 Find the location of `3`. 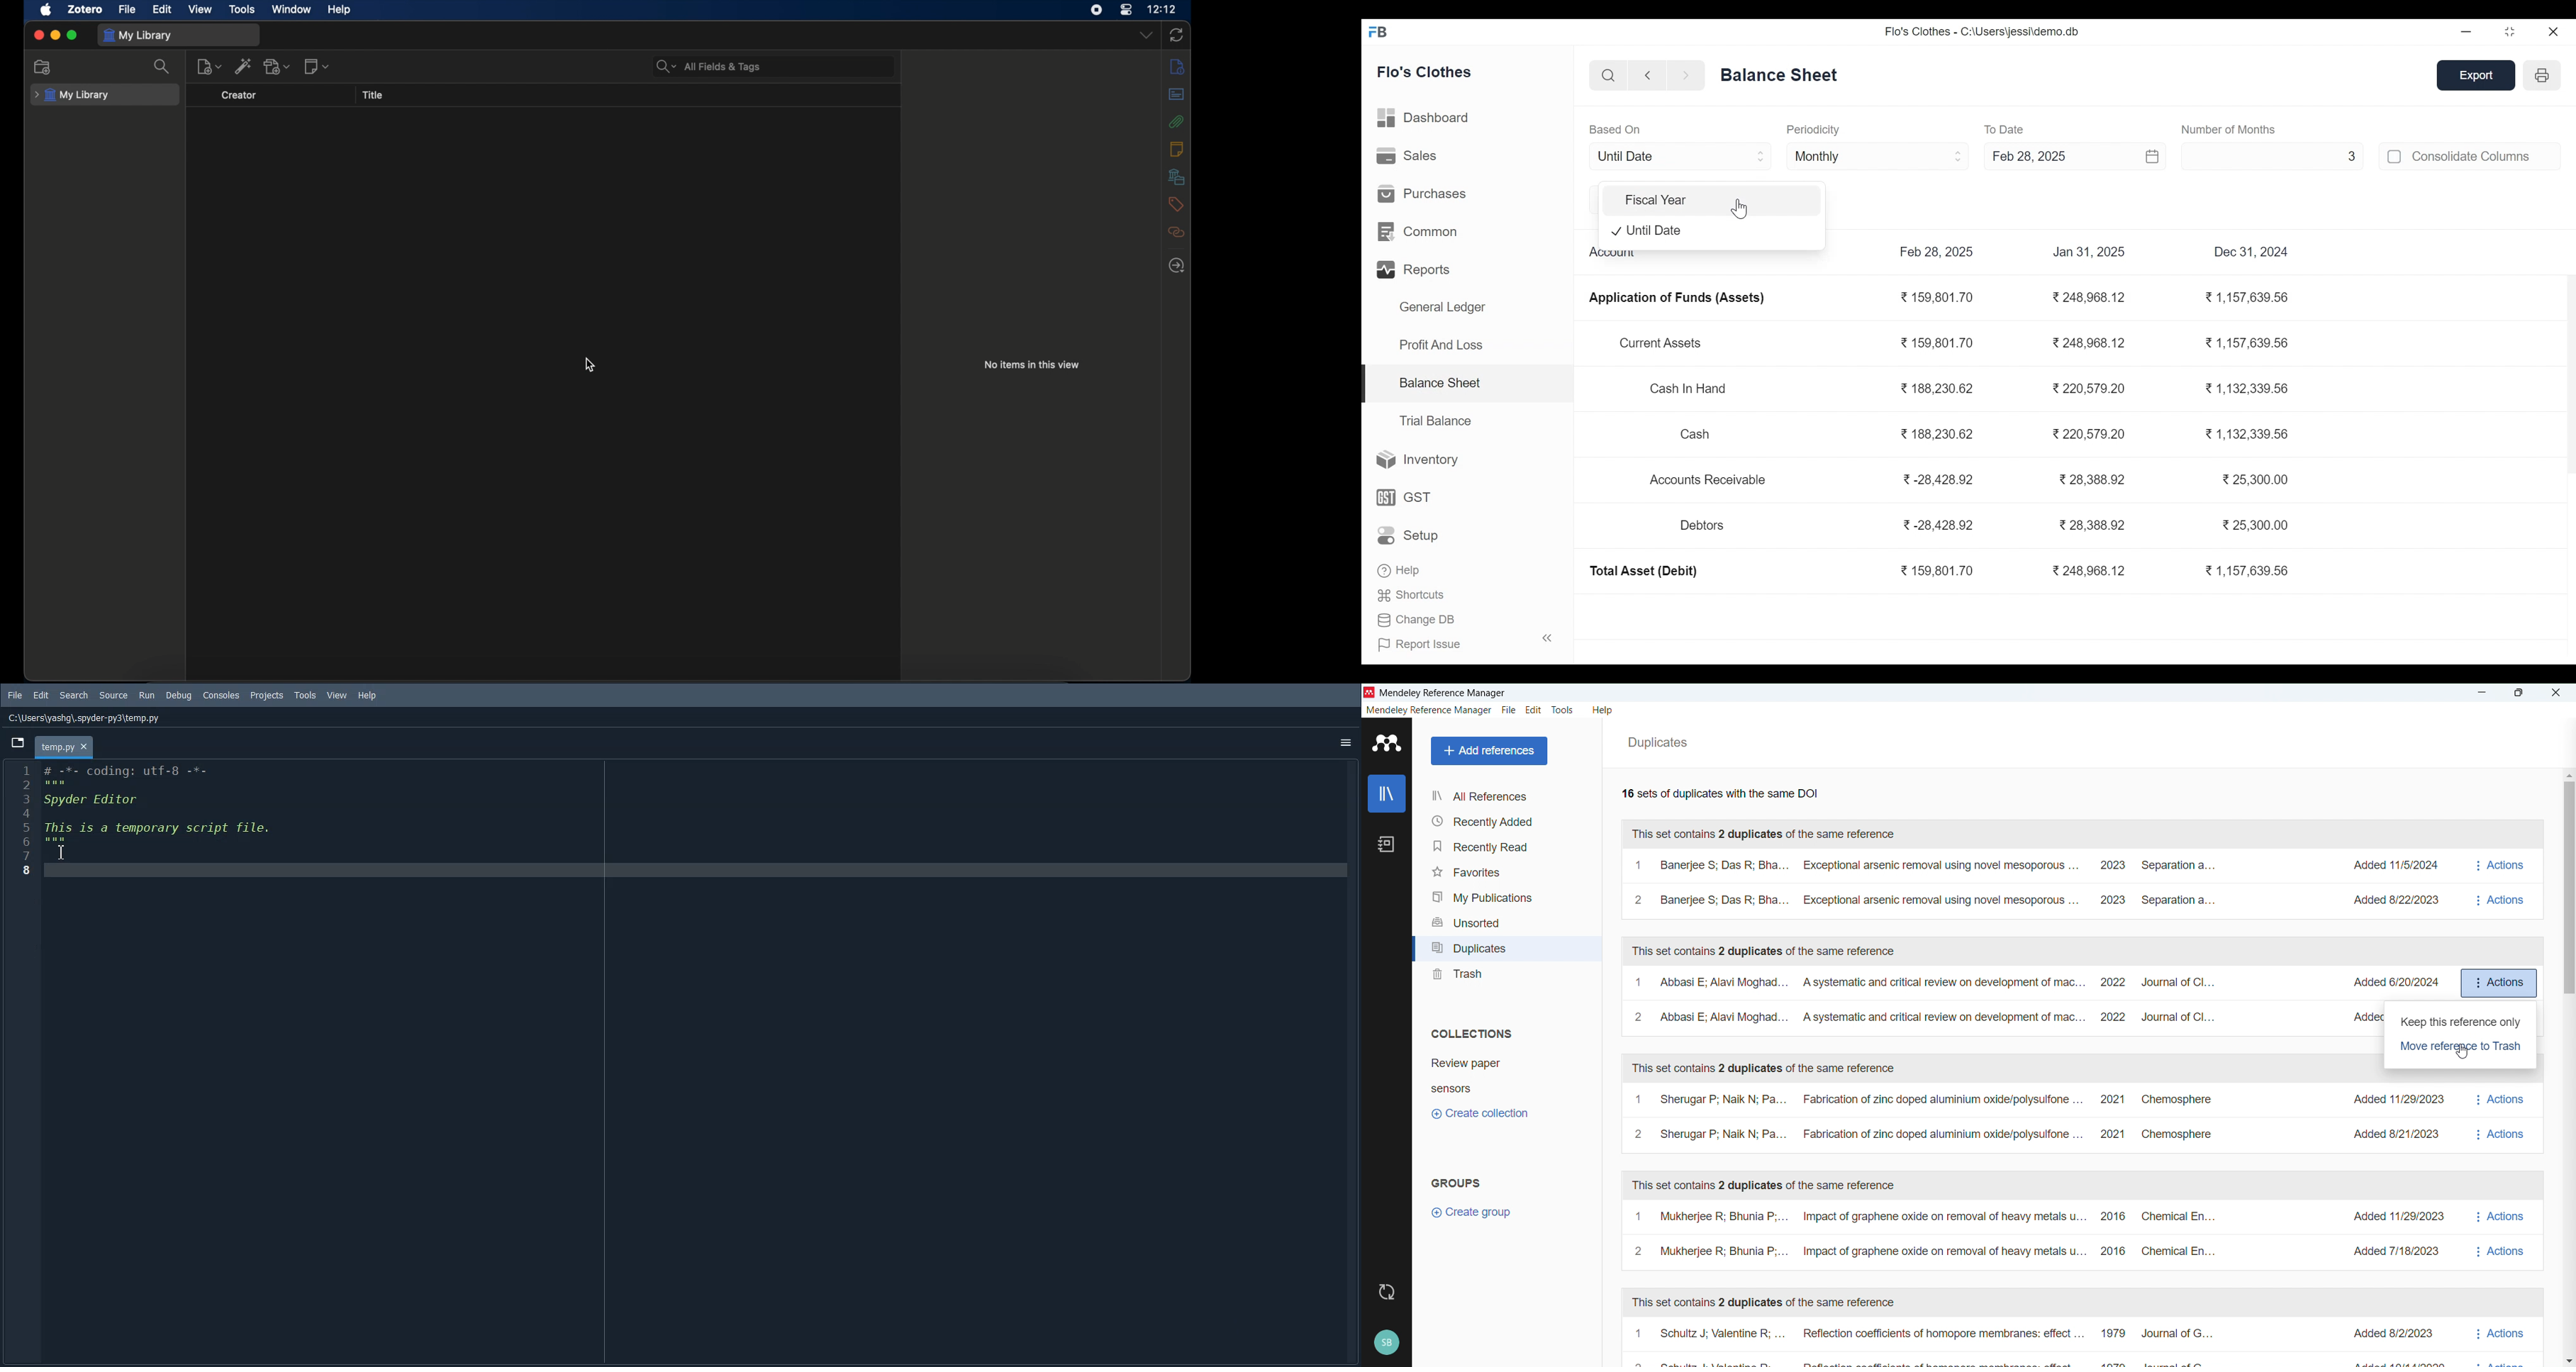

3 is located at coordinates (2273, 155).